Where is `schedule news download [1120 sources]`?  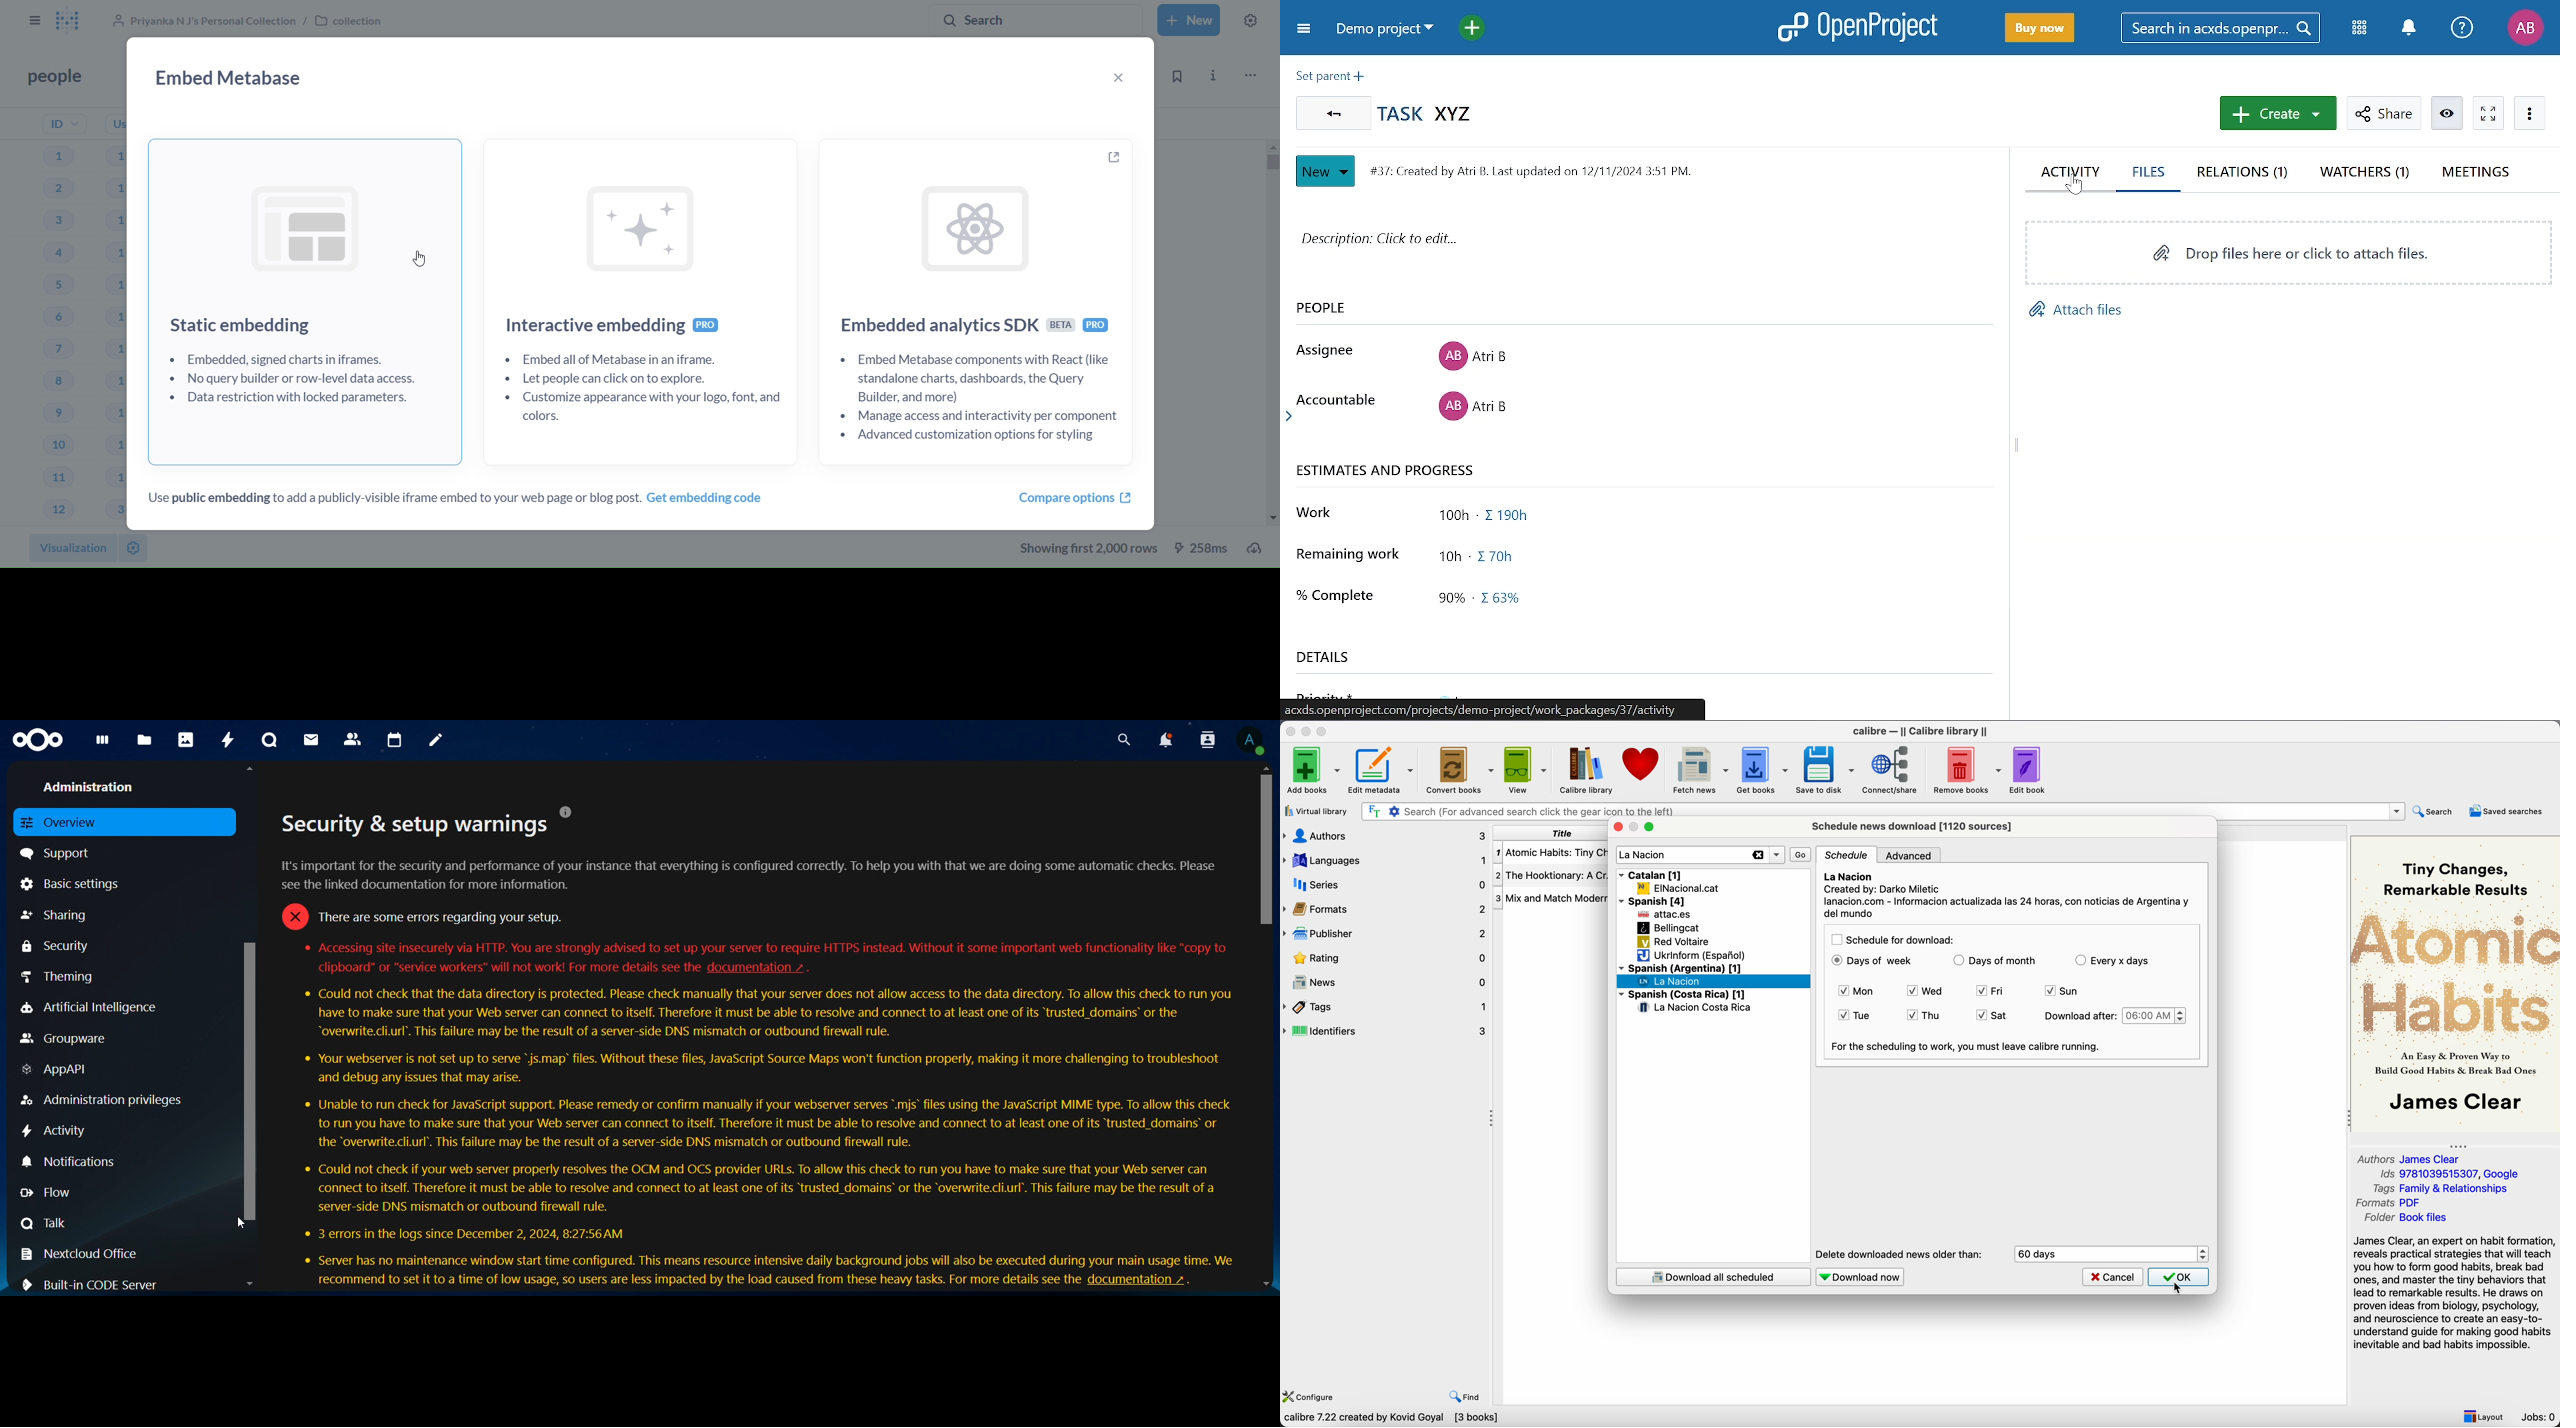 schedule news download [1120 sources] is located at coordinates (1915, 826).